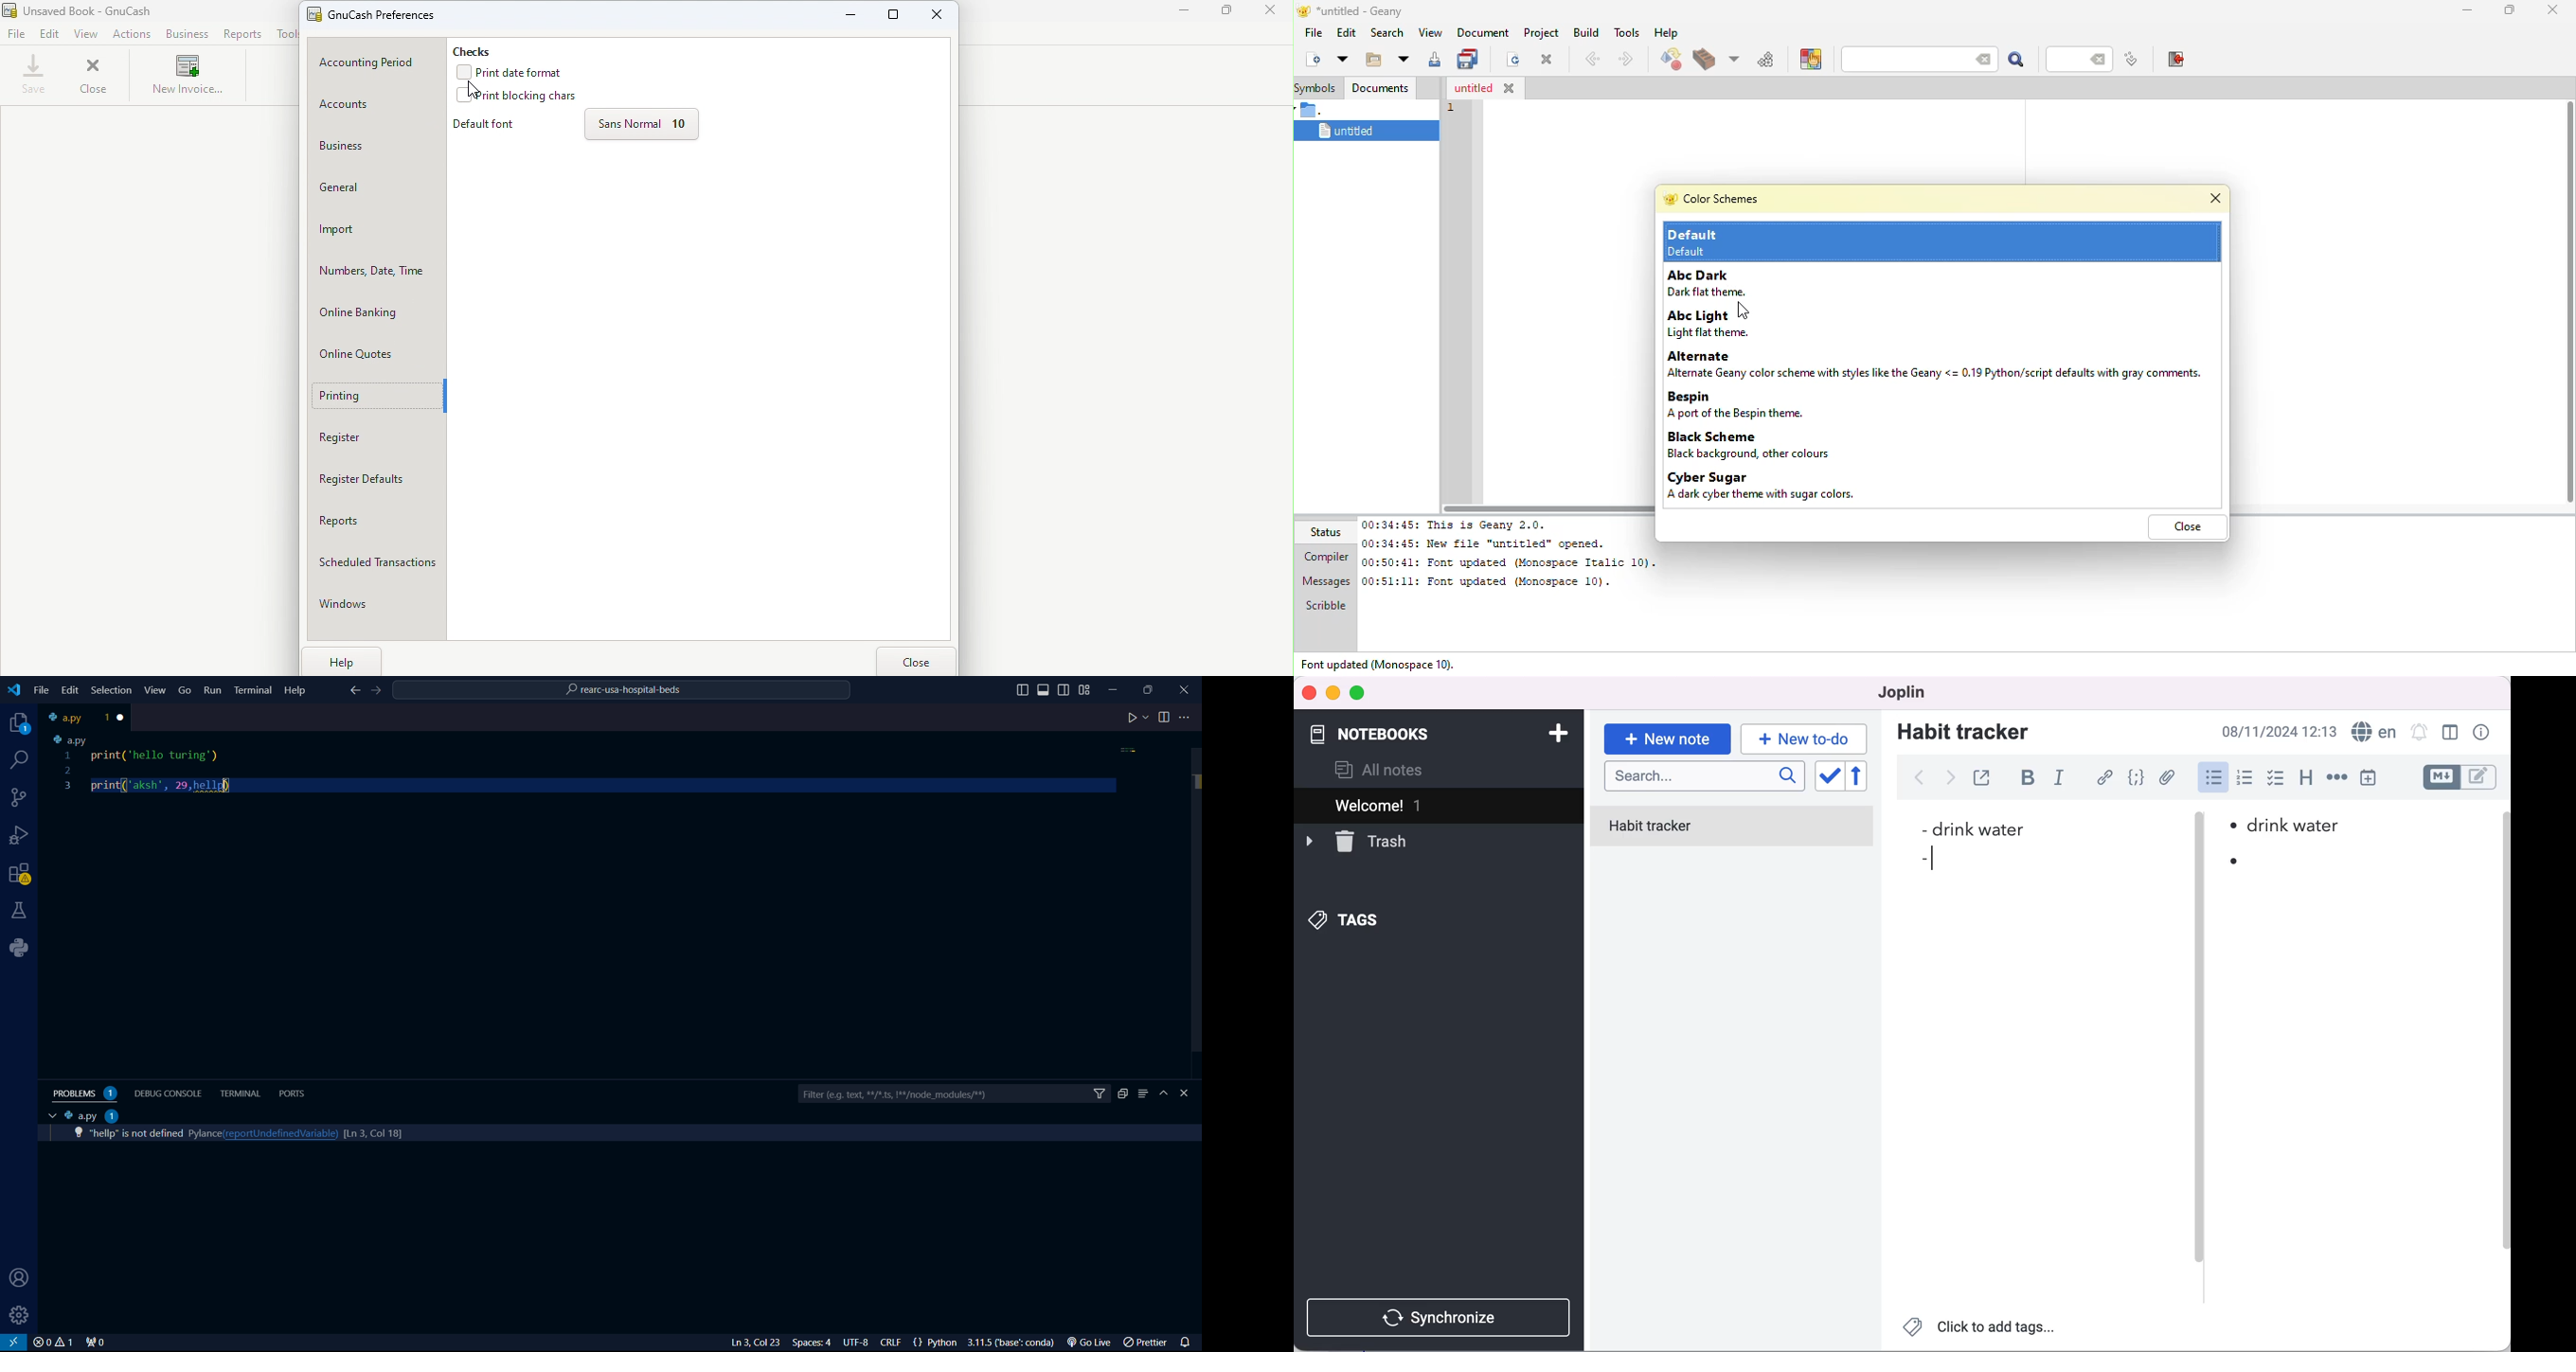  I want to click on view, so click(1428, 33).